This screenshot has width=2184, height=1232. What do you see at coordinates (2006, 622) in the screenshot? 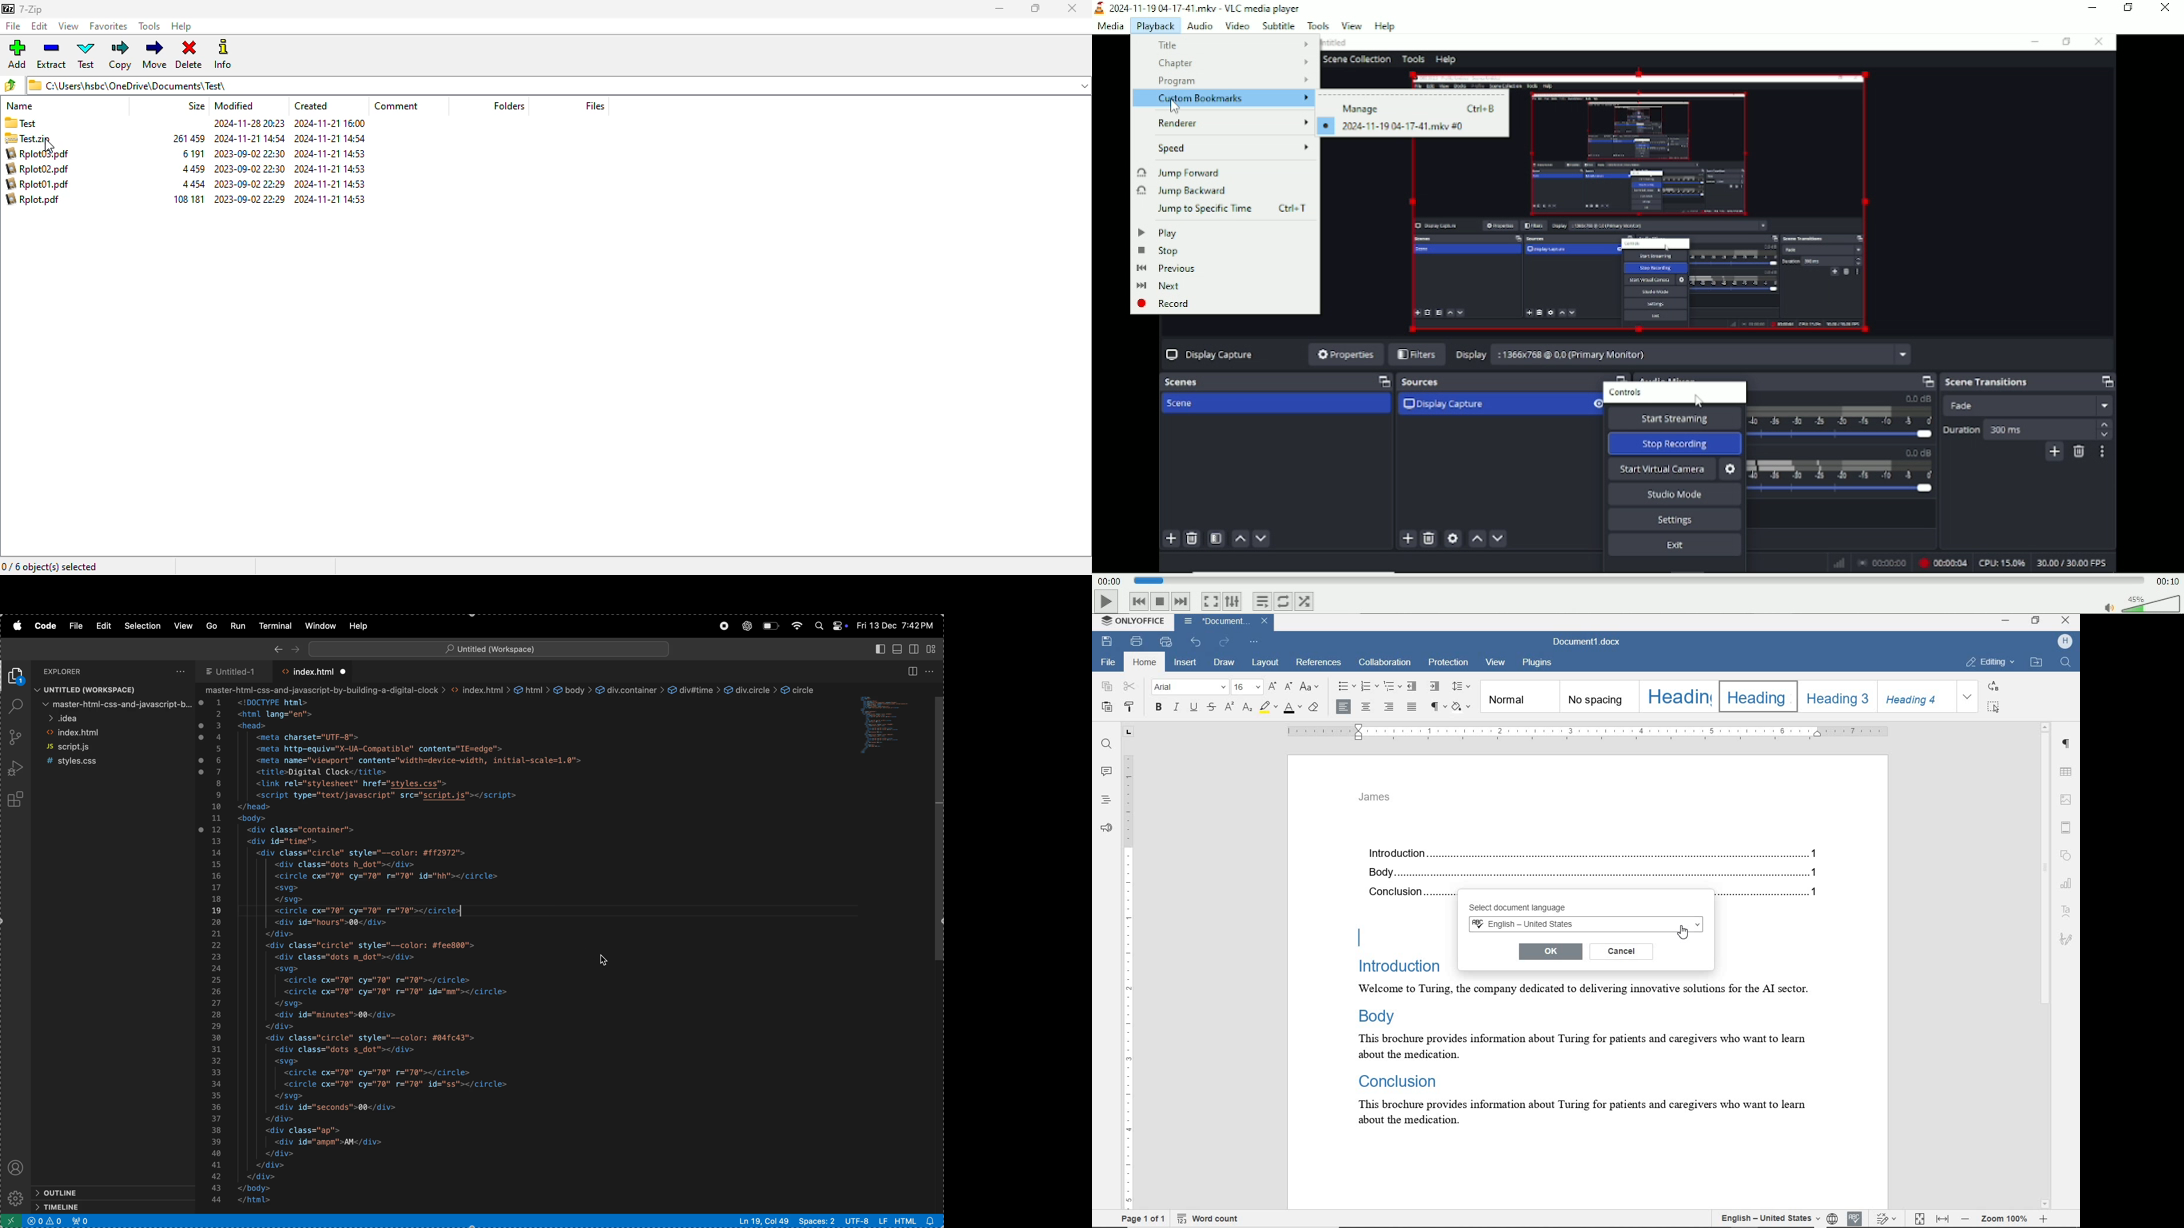
I see `MINIMIZE` at bounding box center [2006, 622].